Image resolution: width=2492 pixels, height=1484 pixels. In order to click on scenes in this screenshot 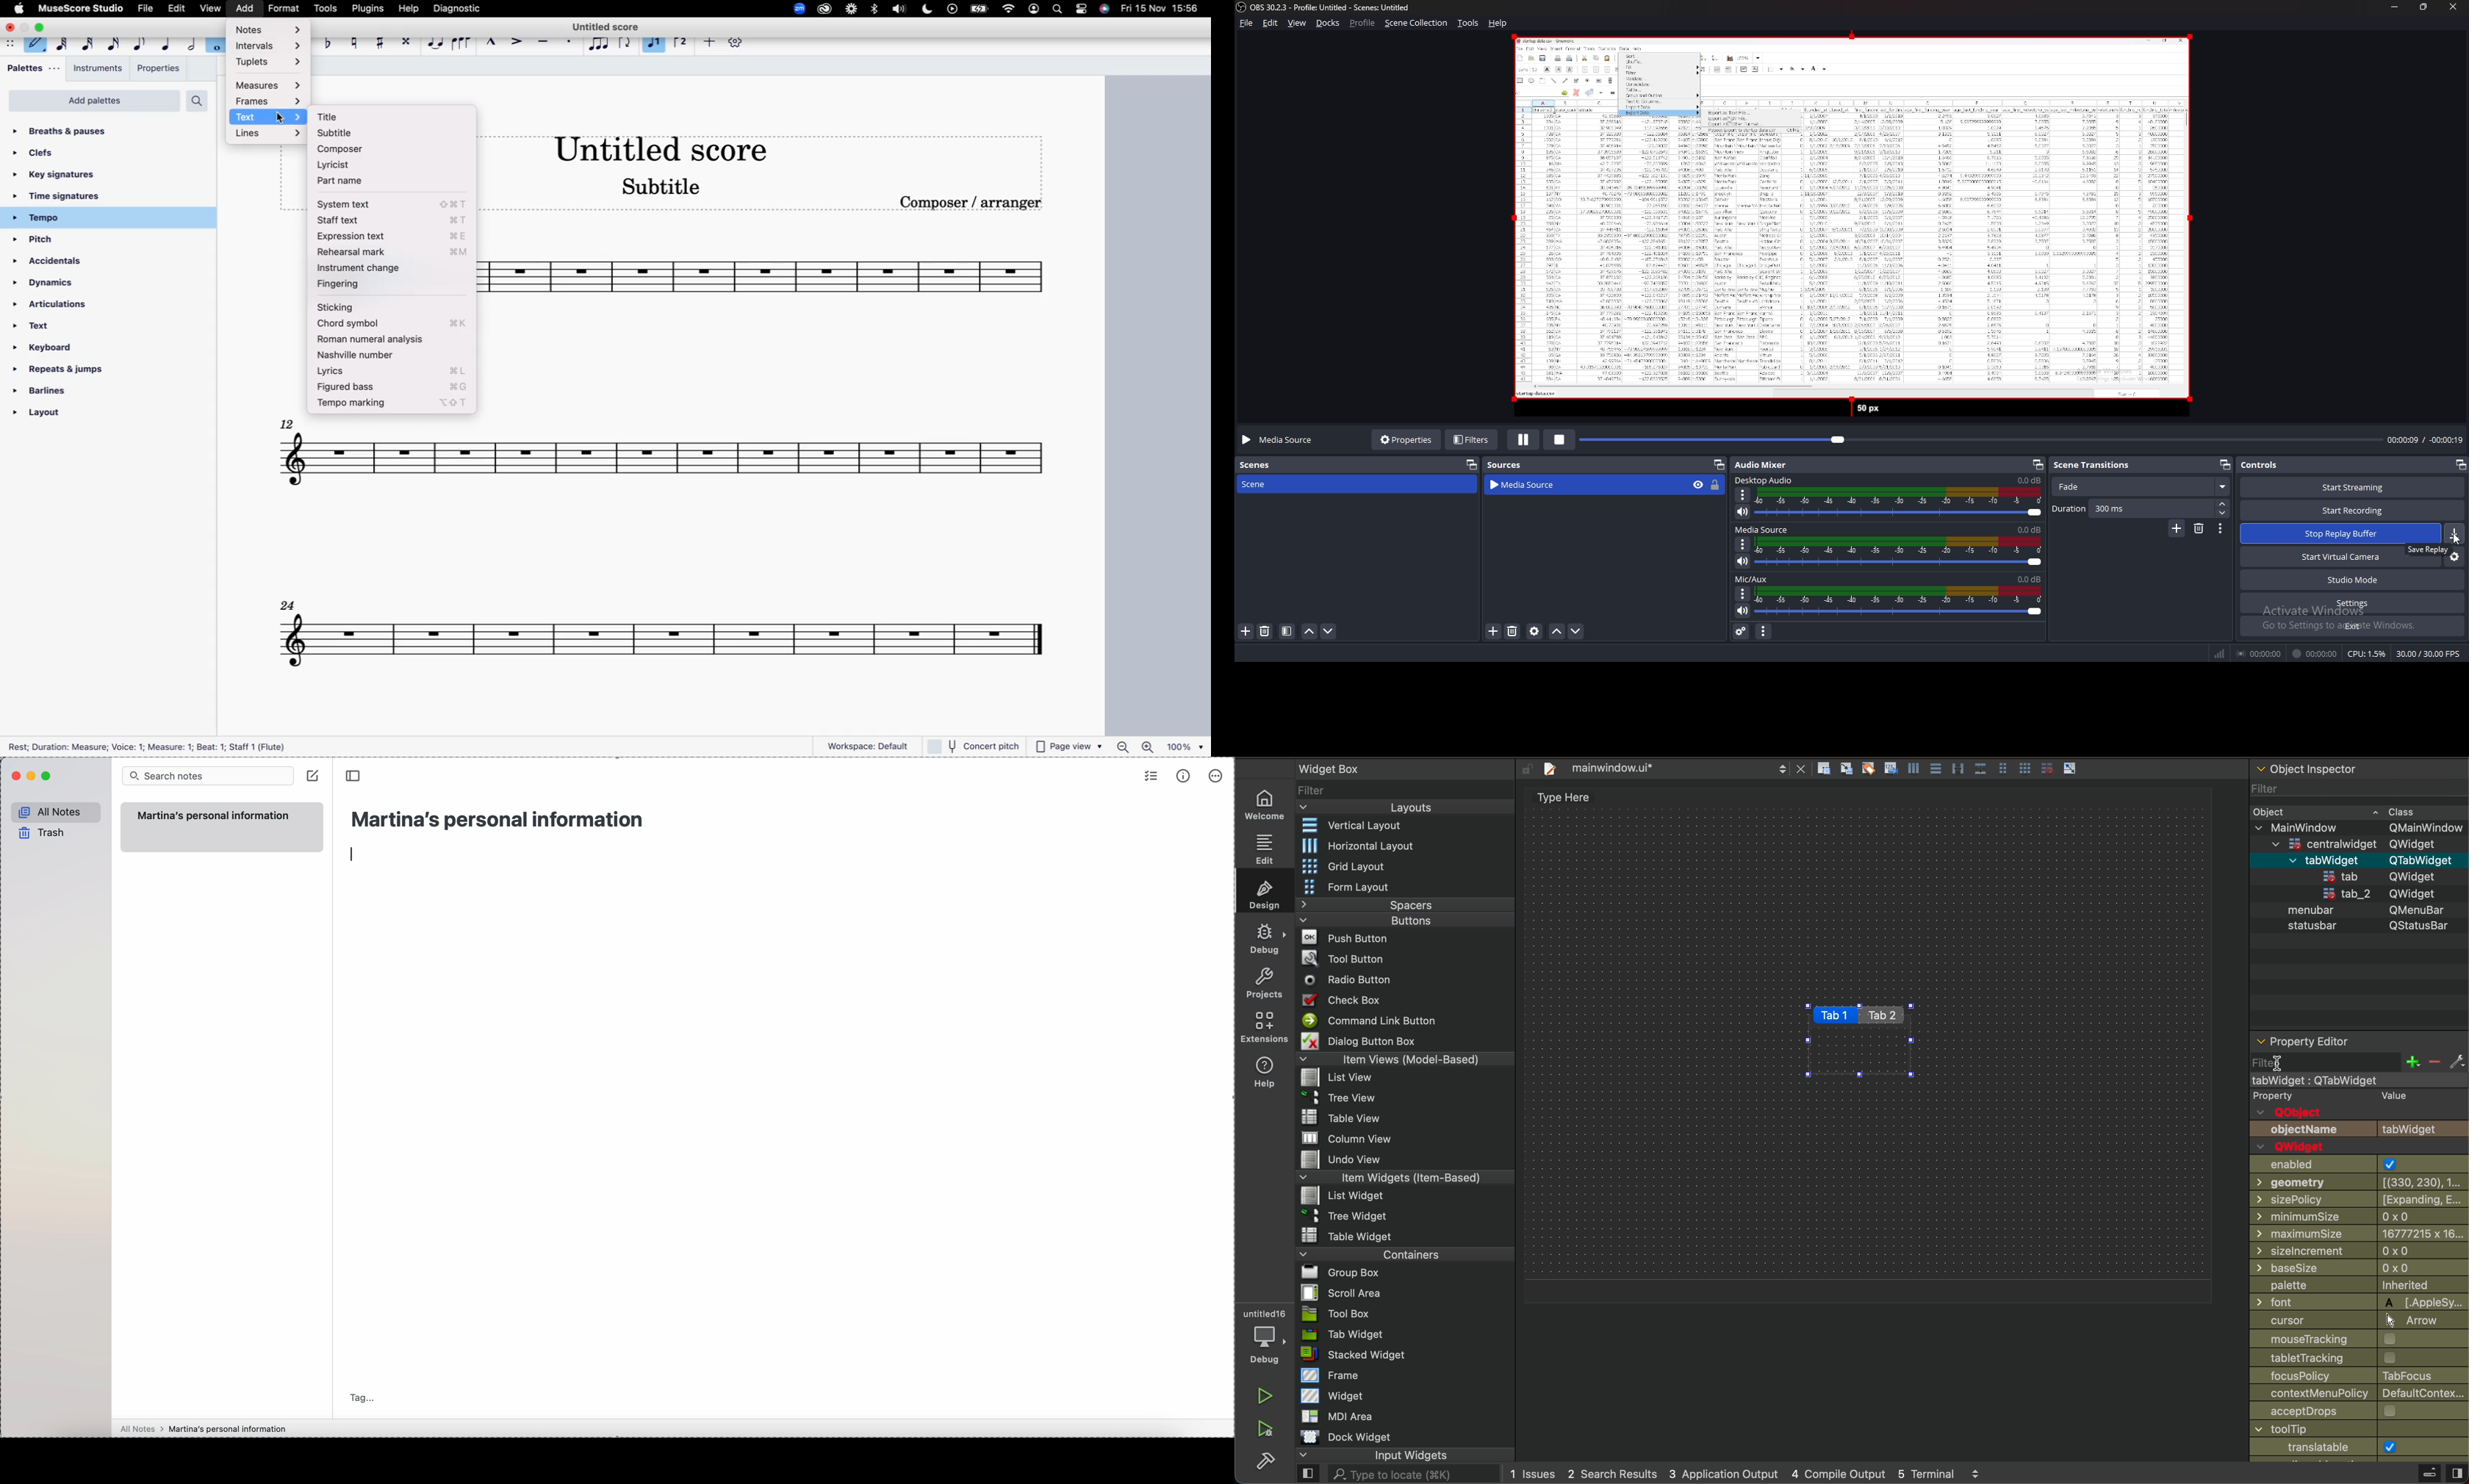, I will do `click(1262, 466)`.